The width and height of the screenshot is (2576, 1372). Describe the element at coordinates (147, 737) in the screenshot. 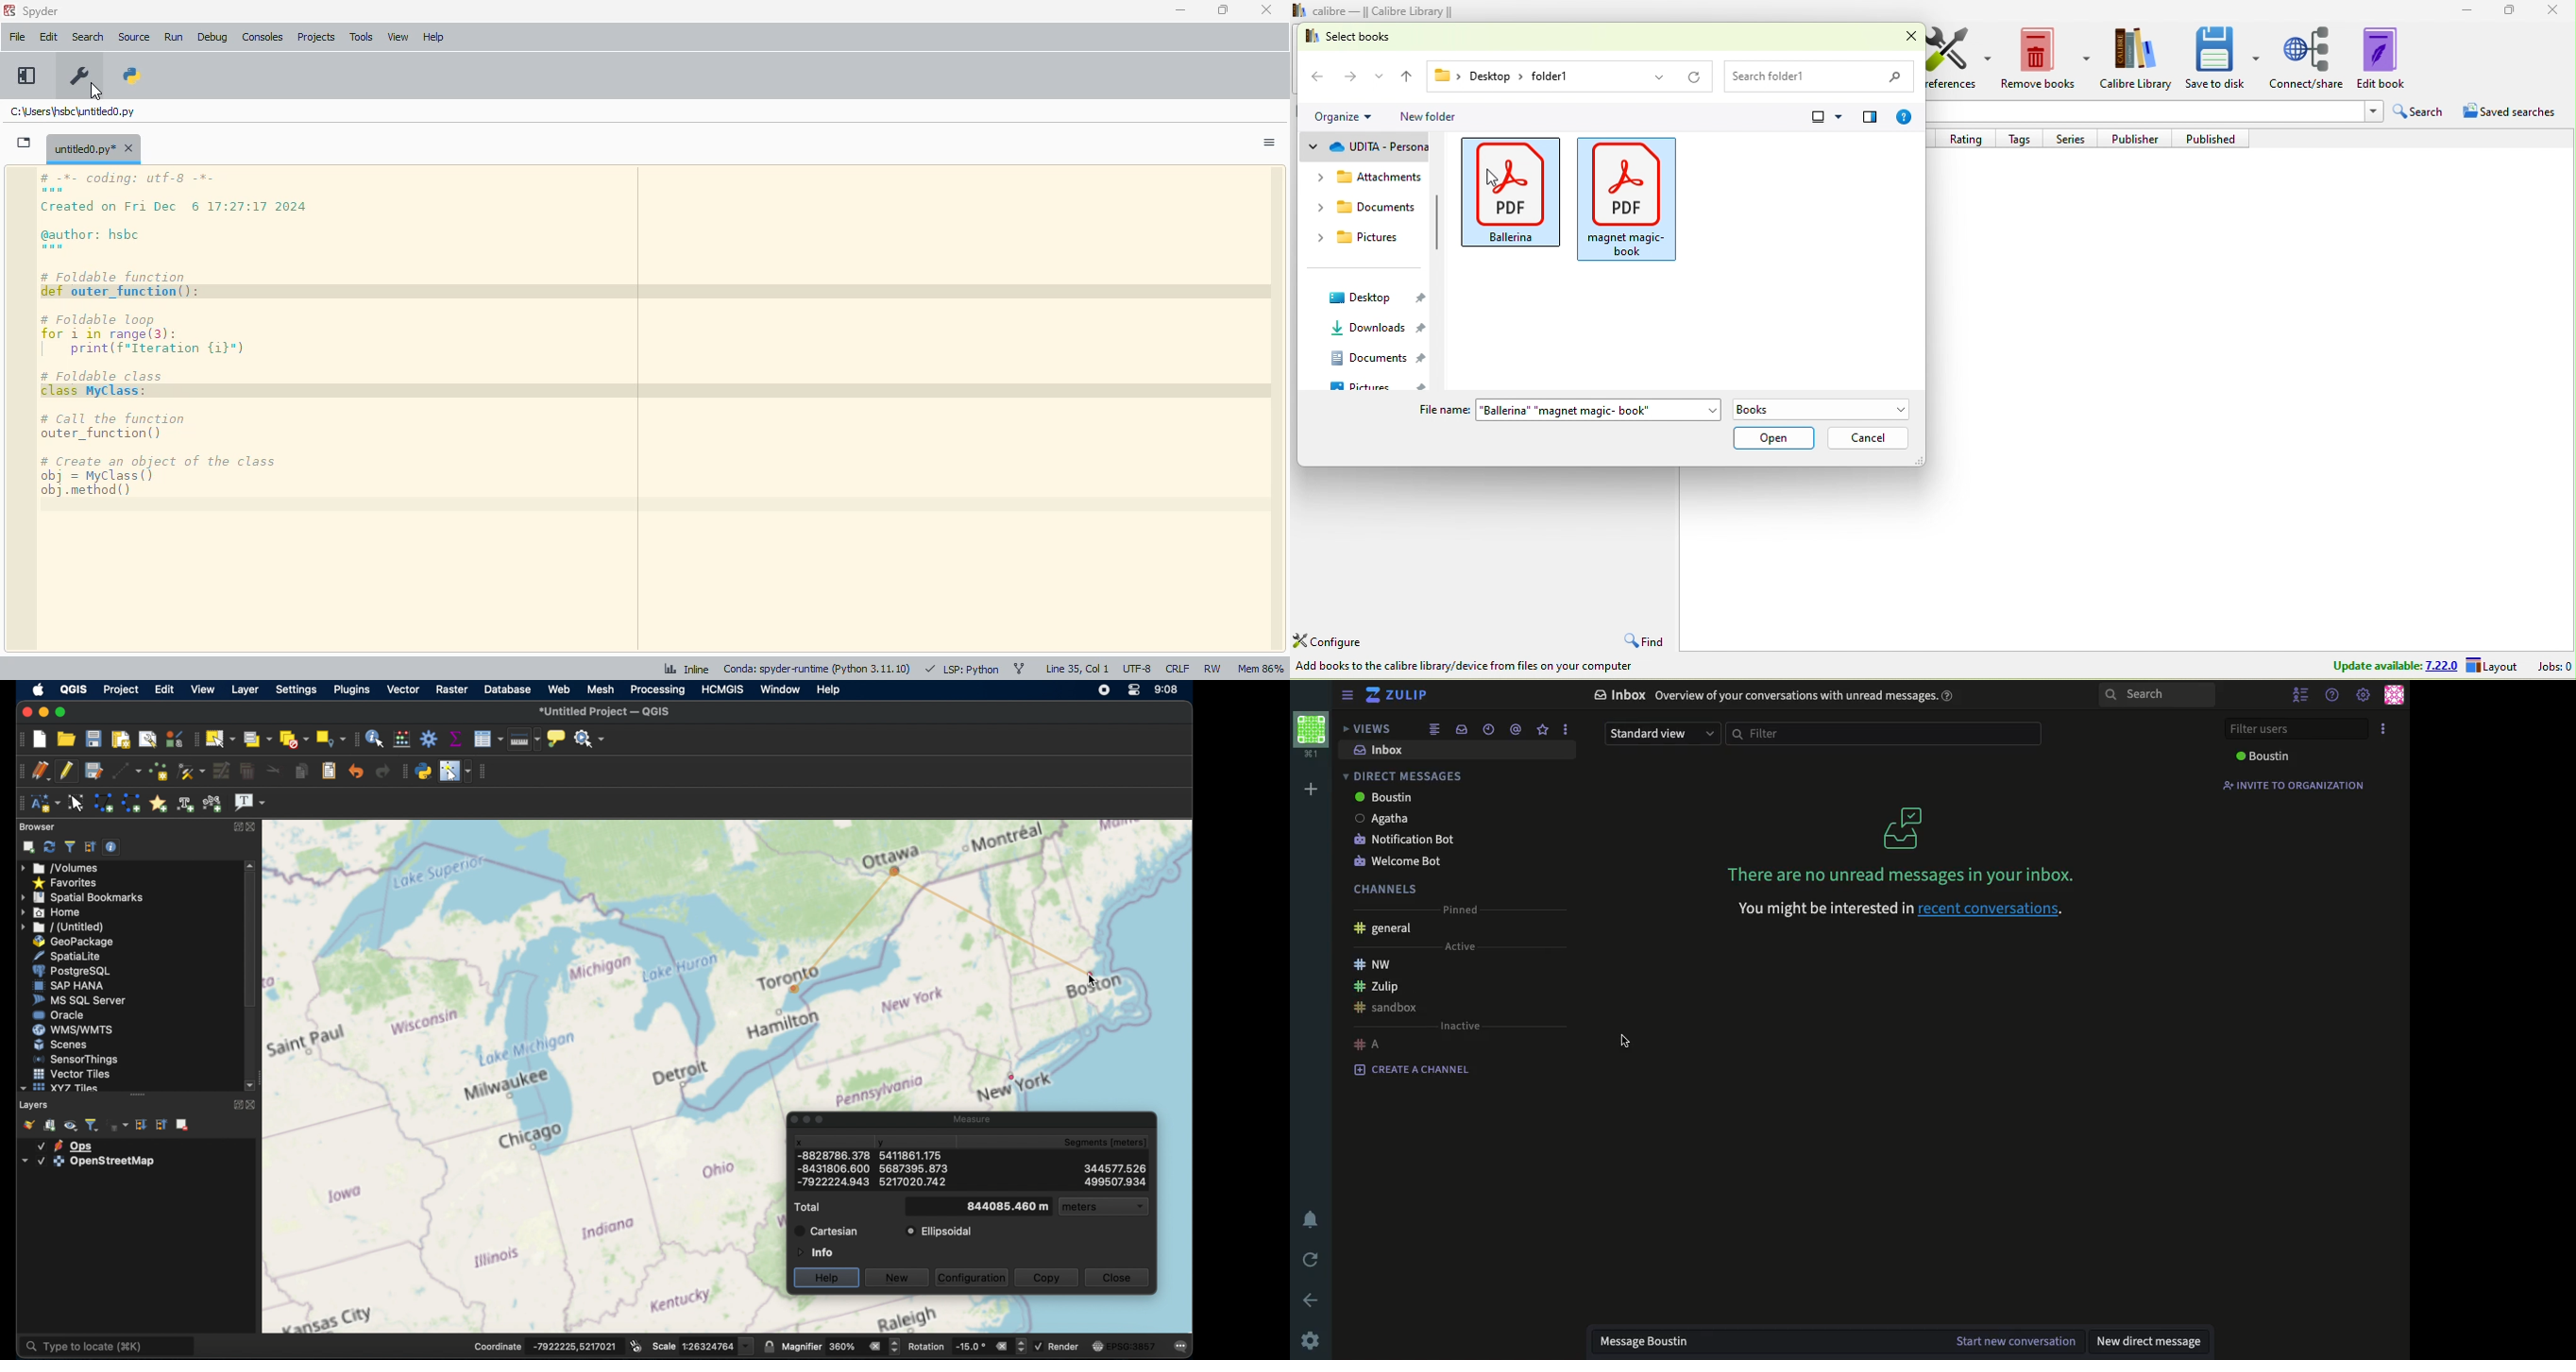

I see `show layout manager` at that location.